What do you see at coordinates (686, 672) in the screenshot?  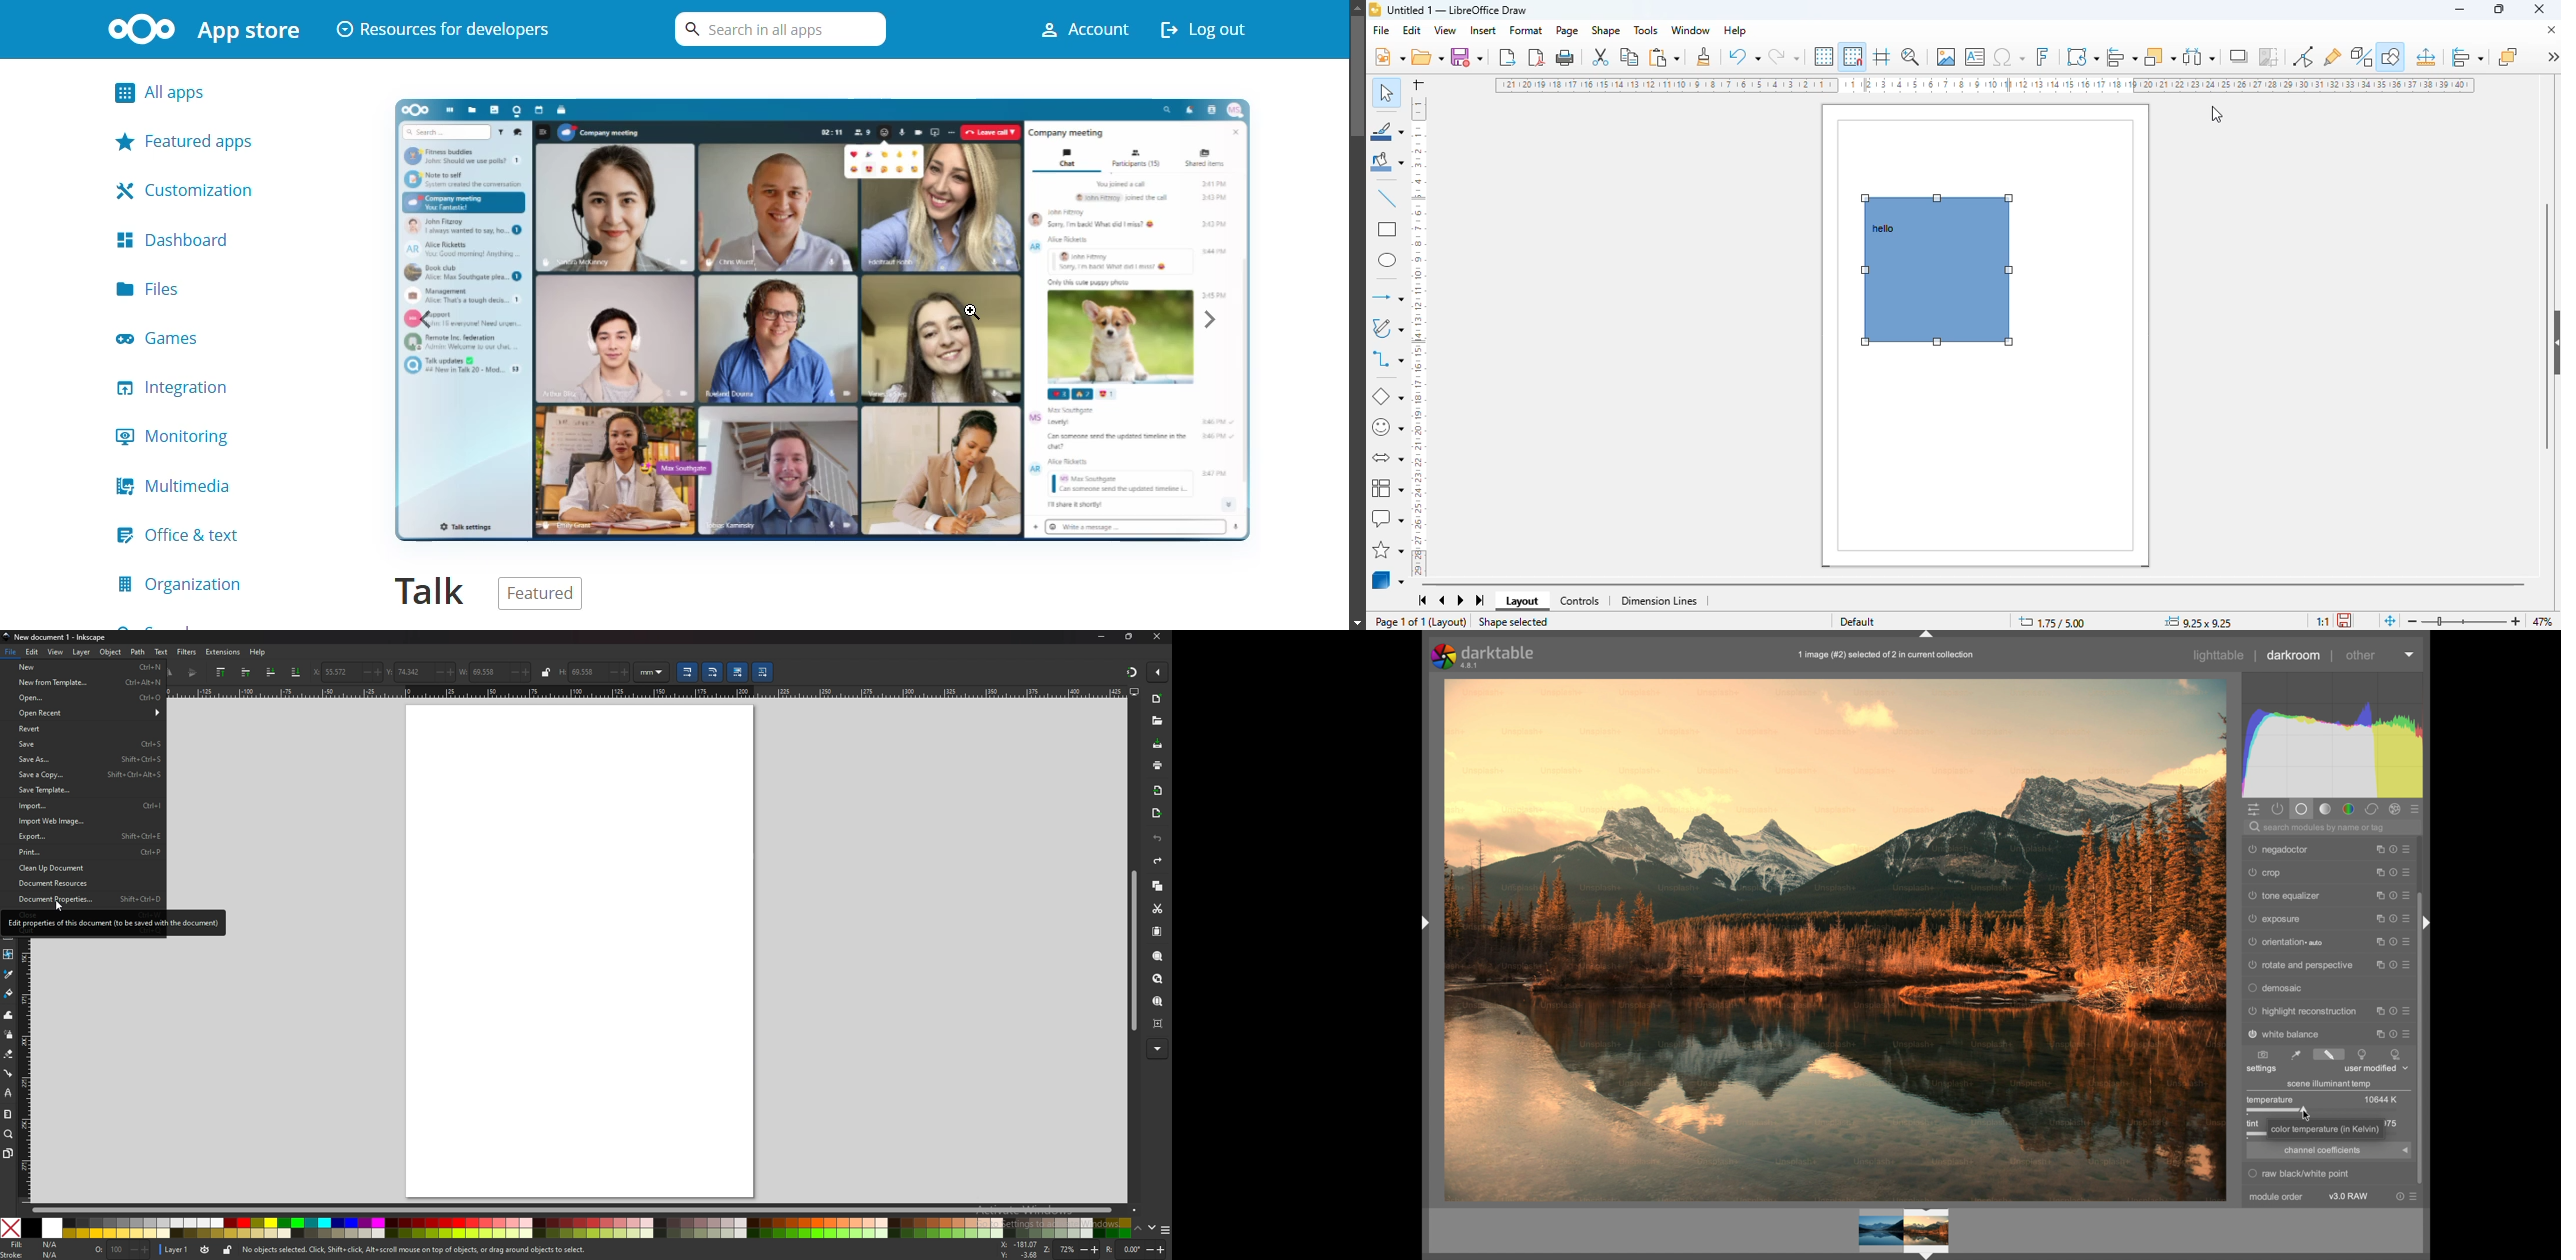 I see `move gradient` at bounding box center [686, 672].